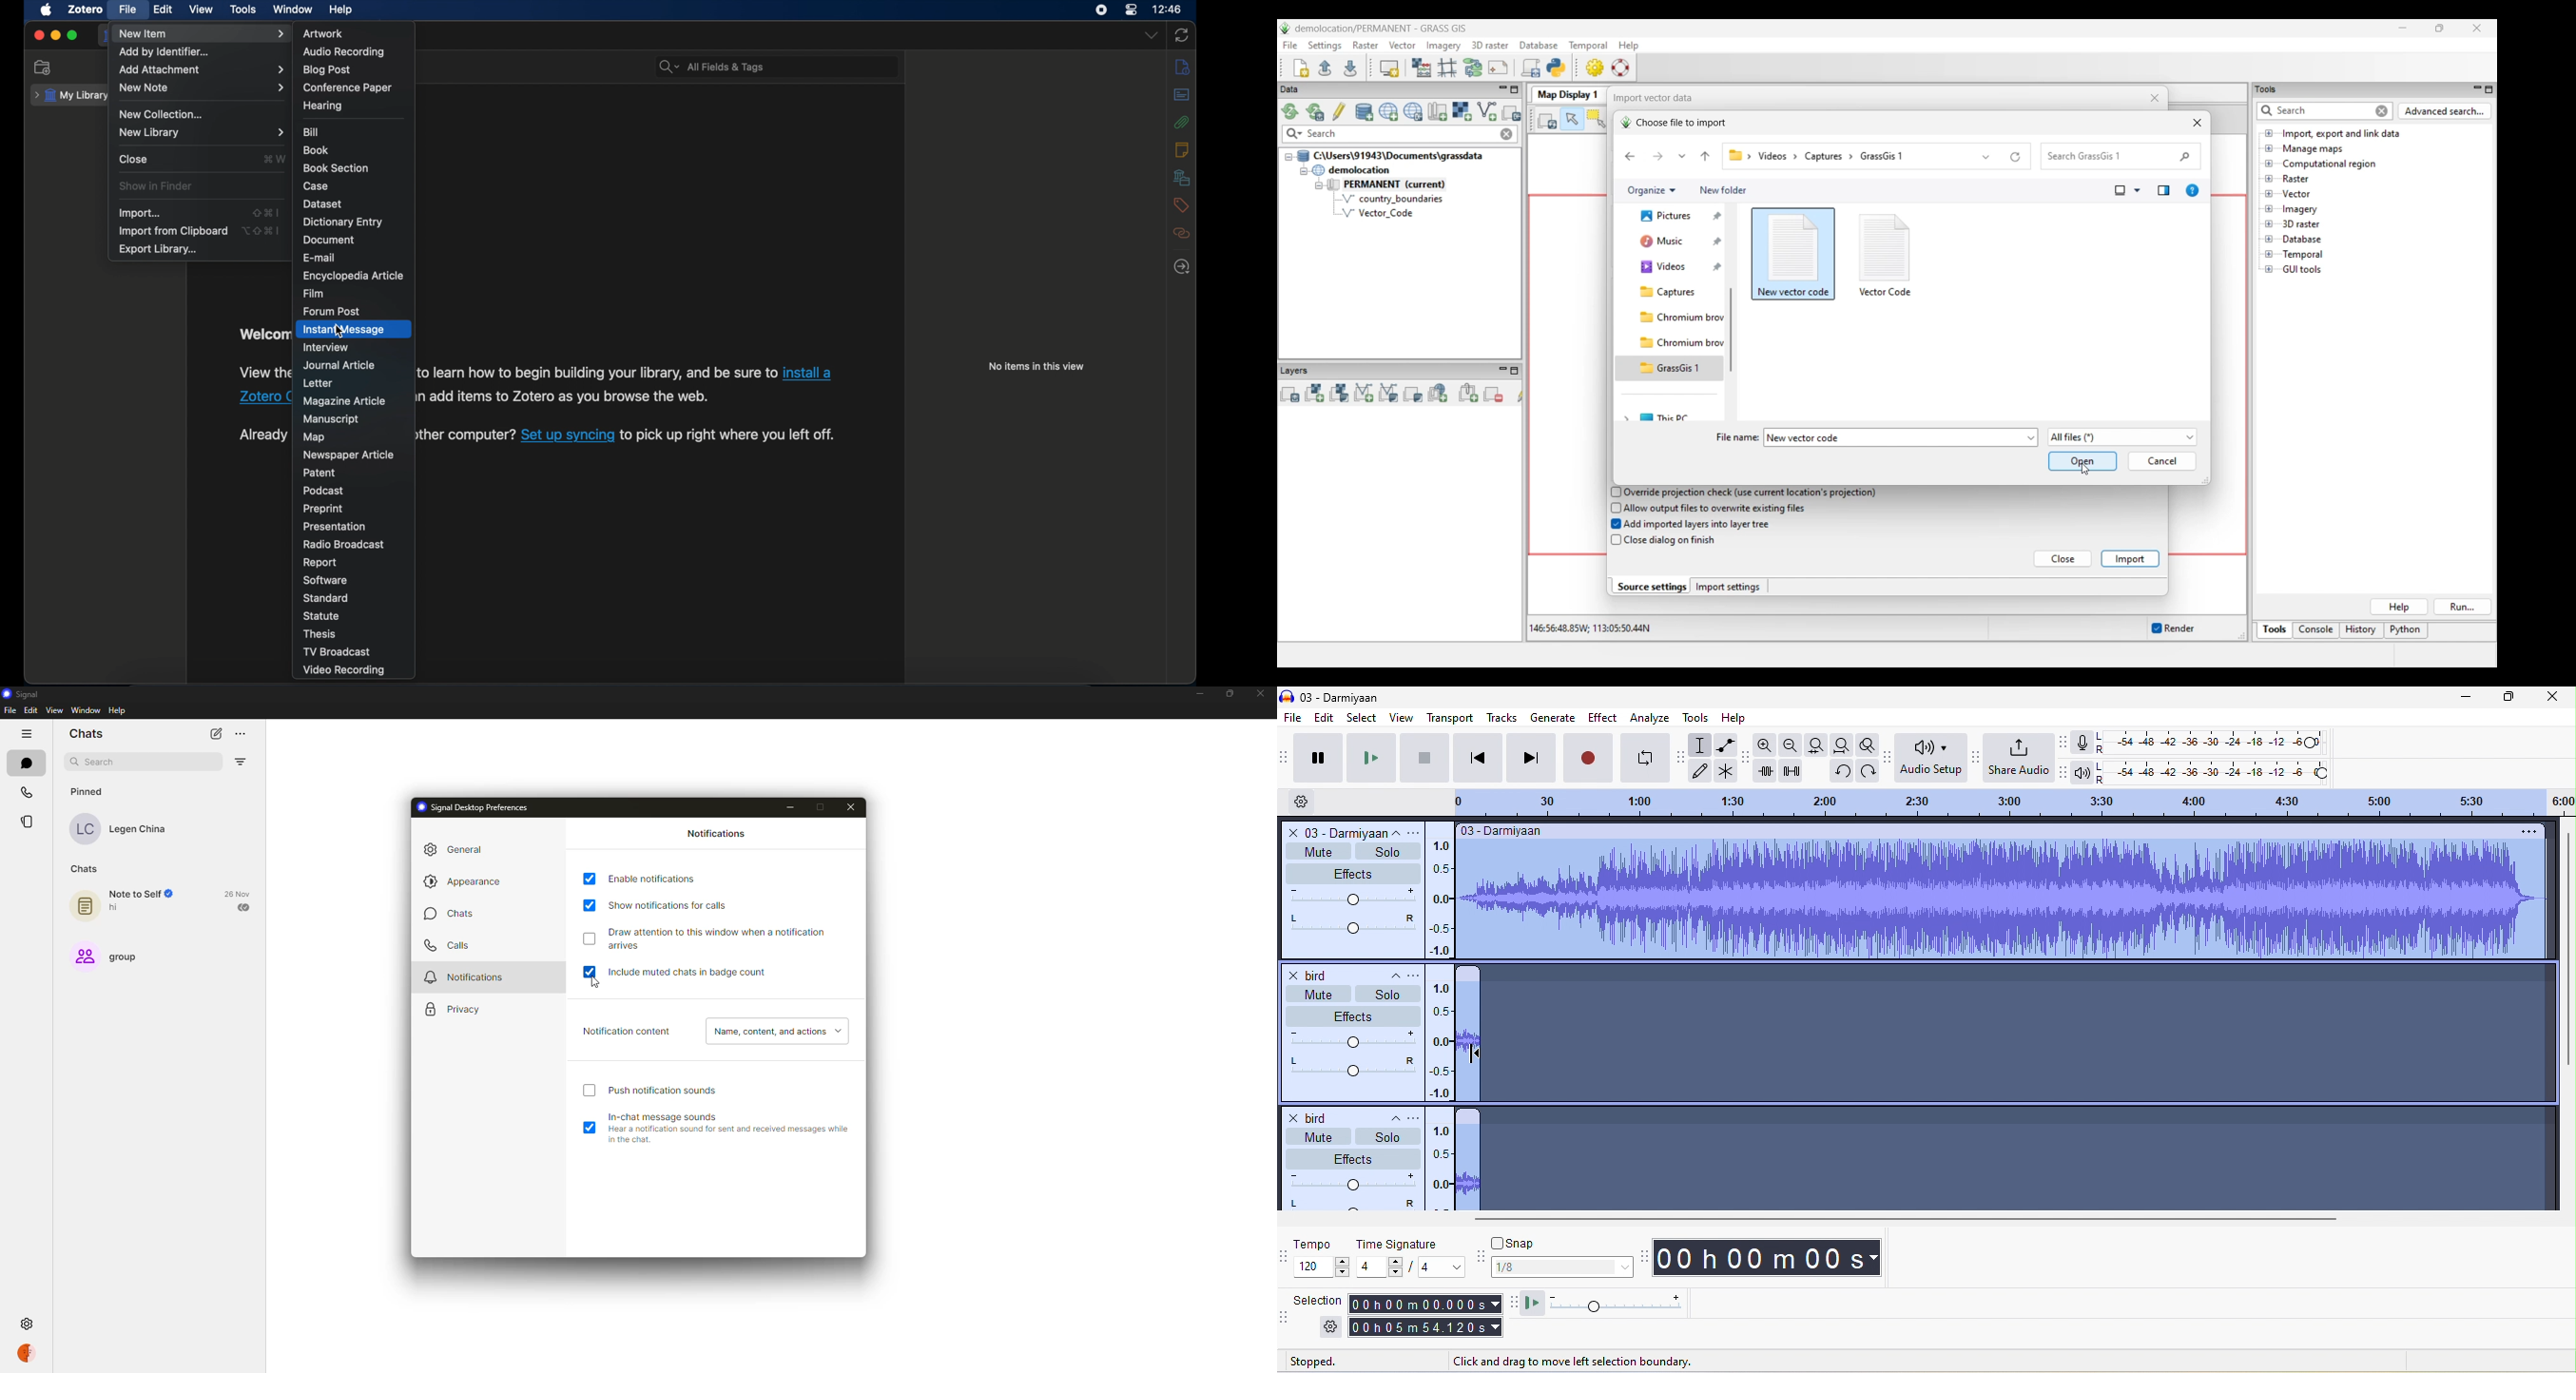 The height and width of the screenshot is (1400, 2576). What do you see at coordinates (331, 240) in the screenshot?
I see `document` at bounding box center [331, 240].